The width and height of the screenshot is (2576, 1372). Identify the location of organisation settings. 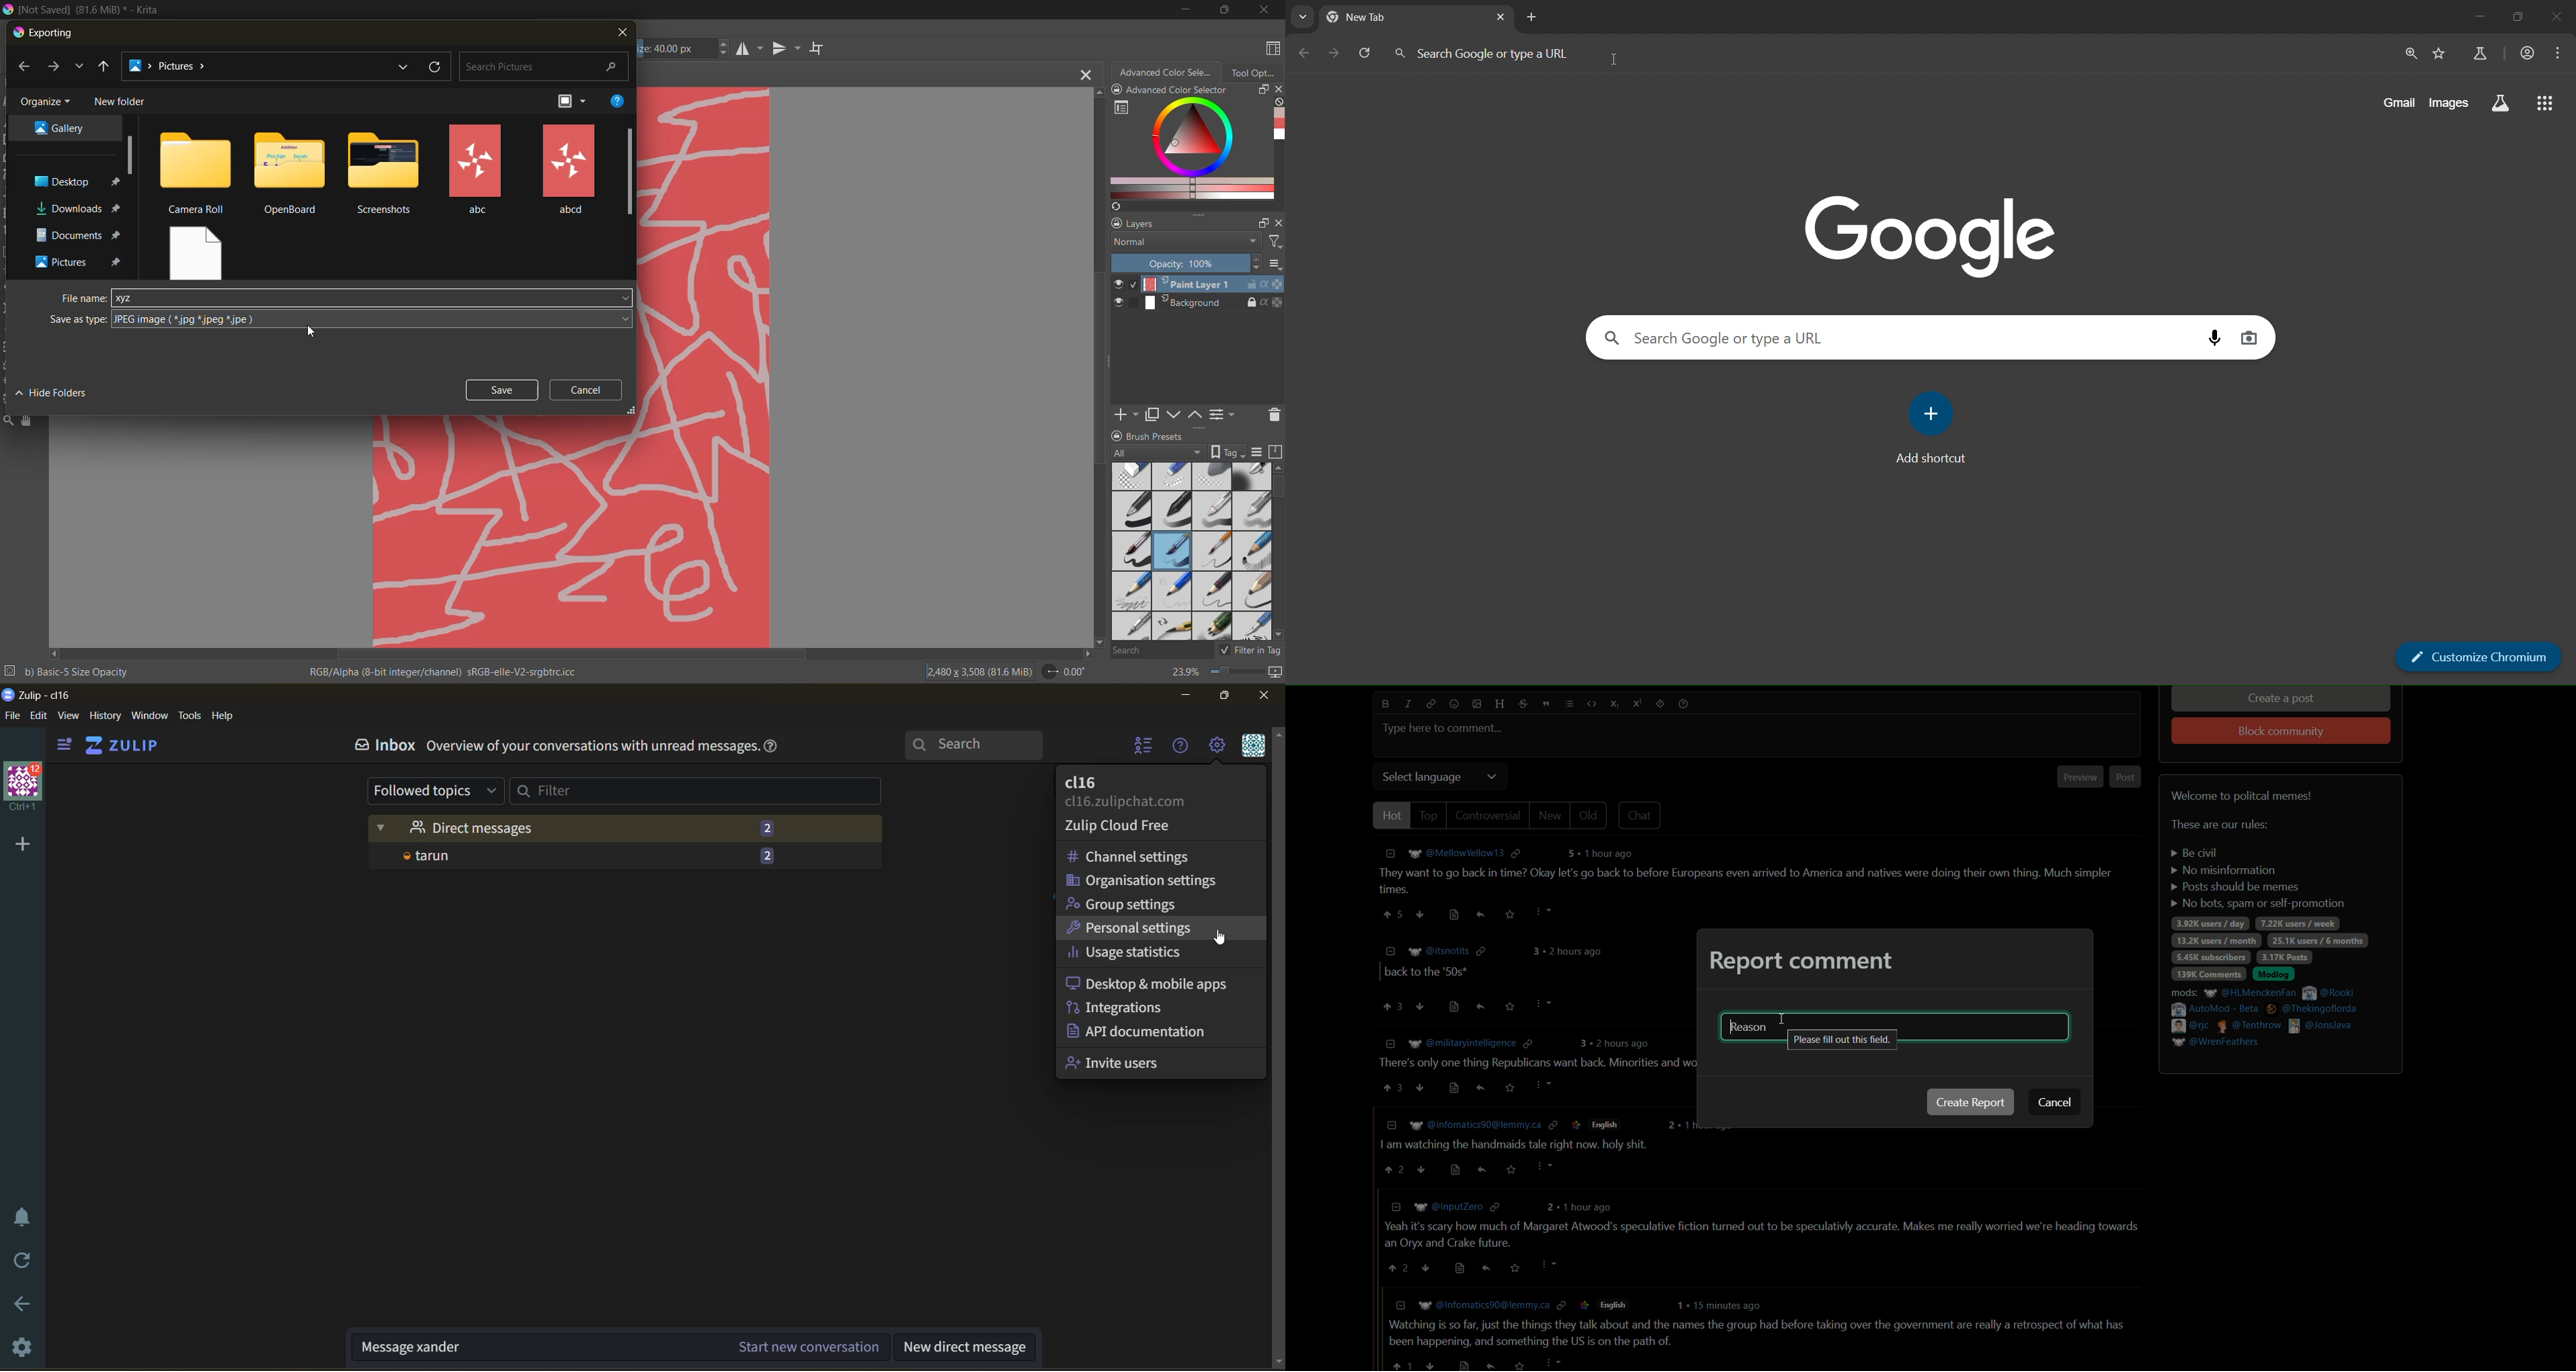
(1150, 882).